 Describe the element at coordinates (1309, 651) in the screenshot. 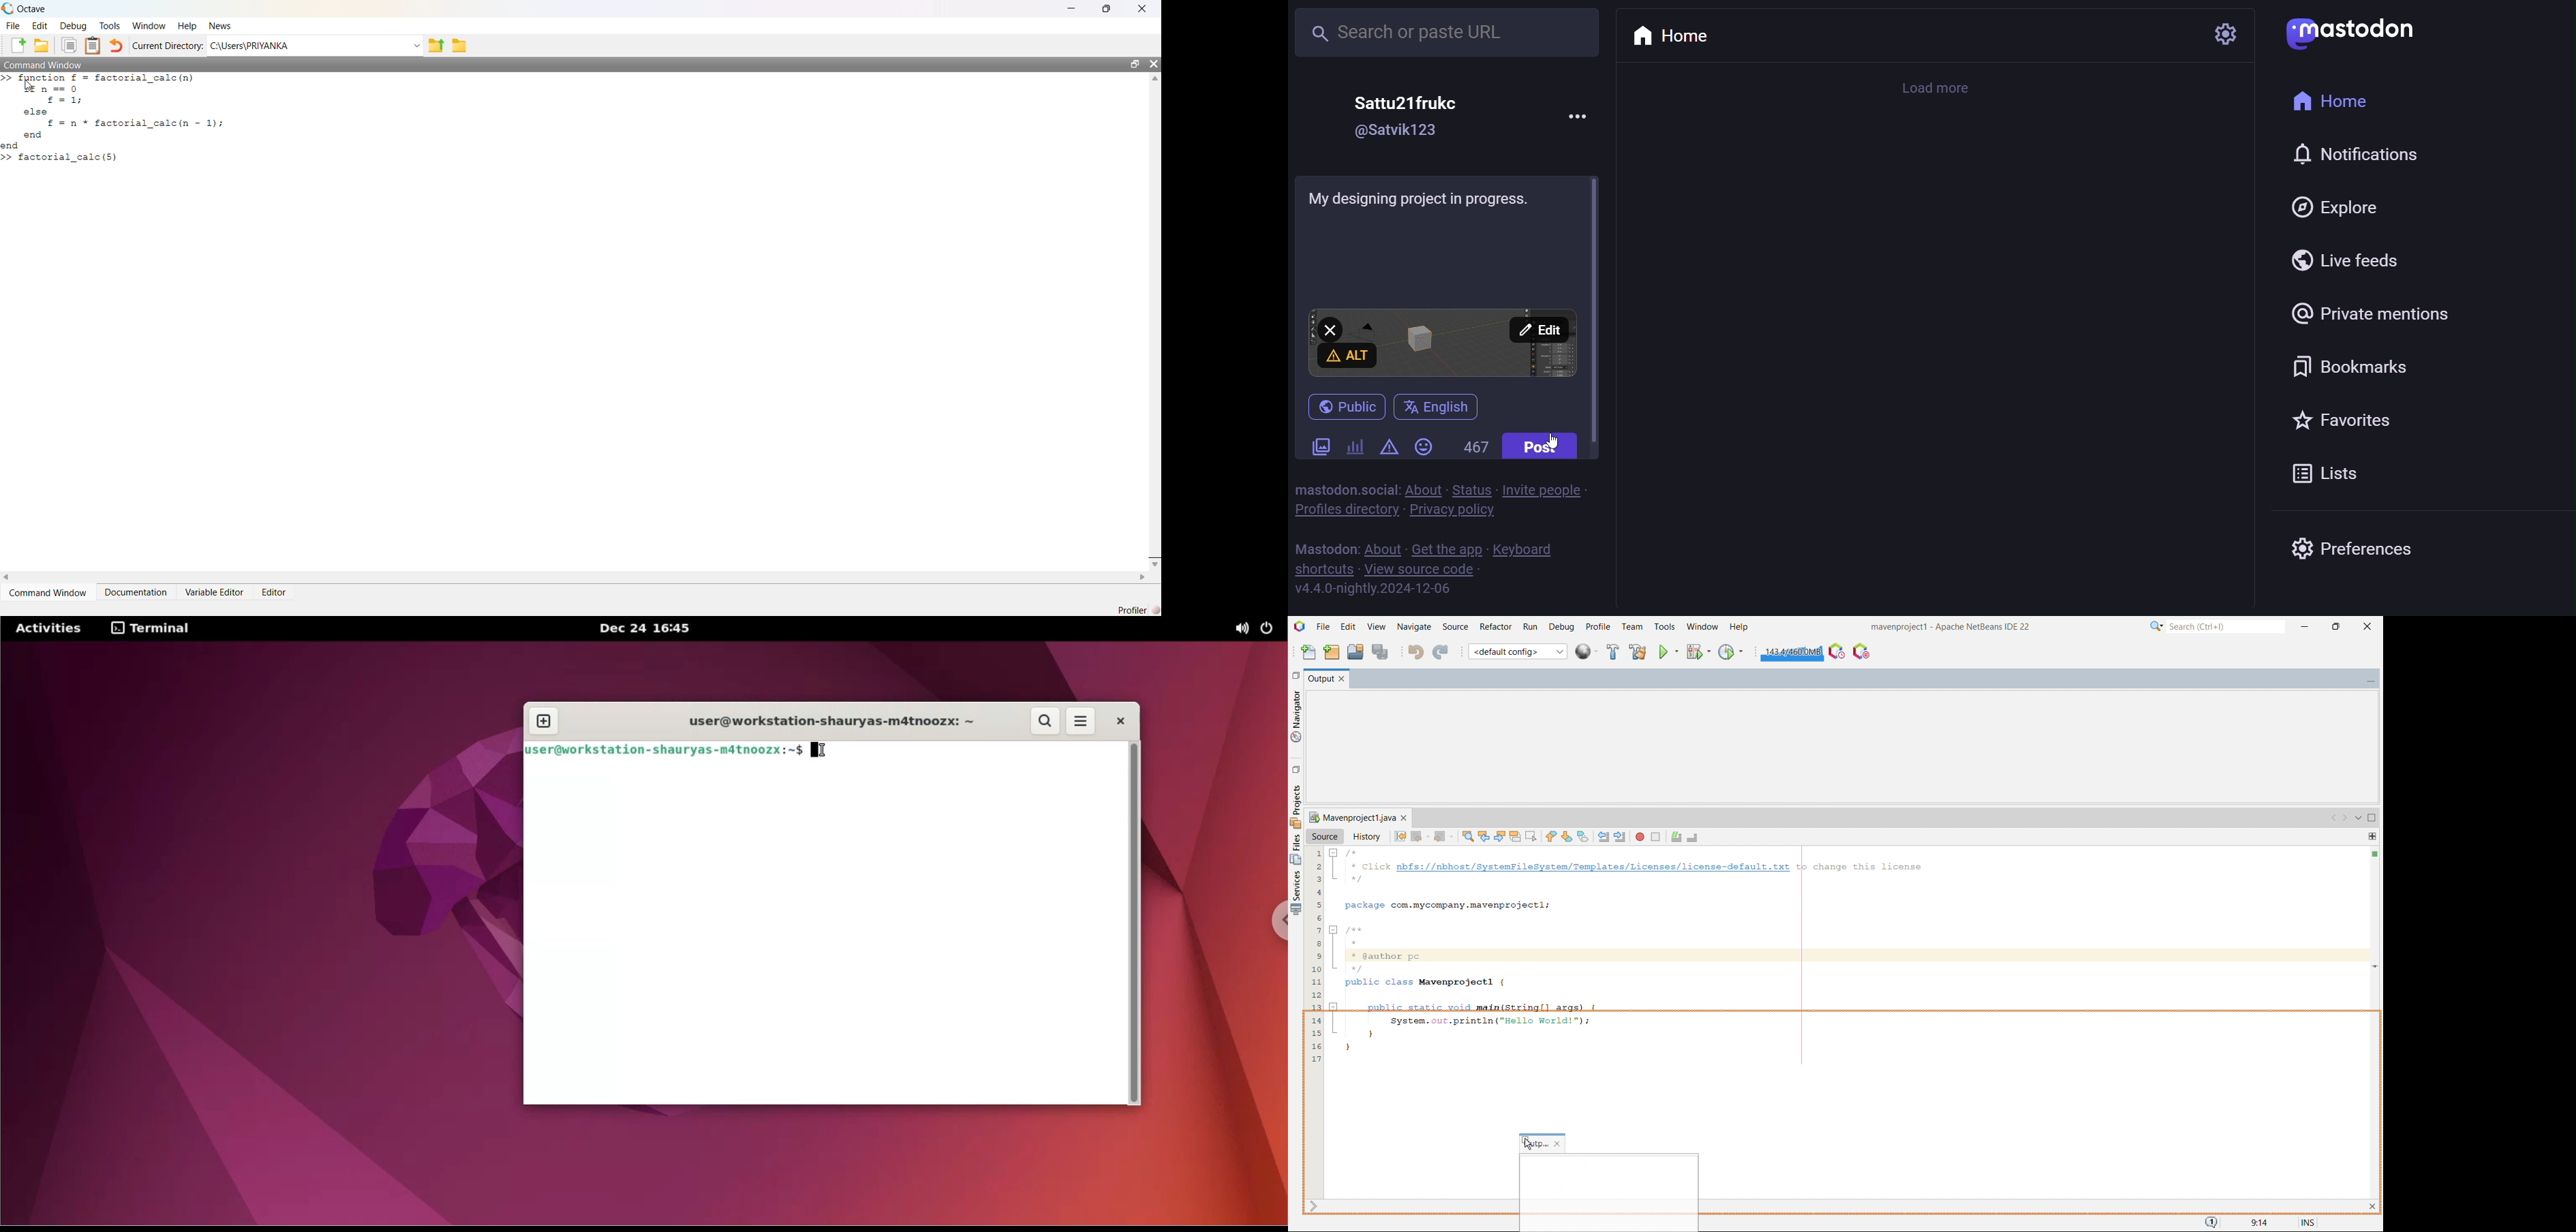

I see `new file` at that location.